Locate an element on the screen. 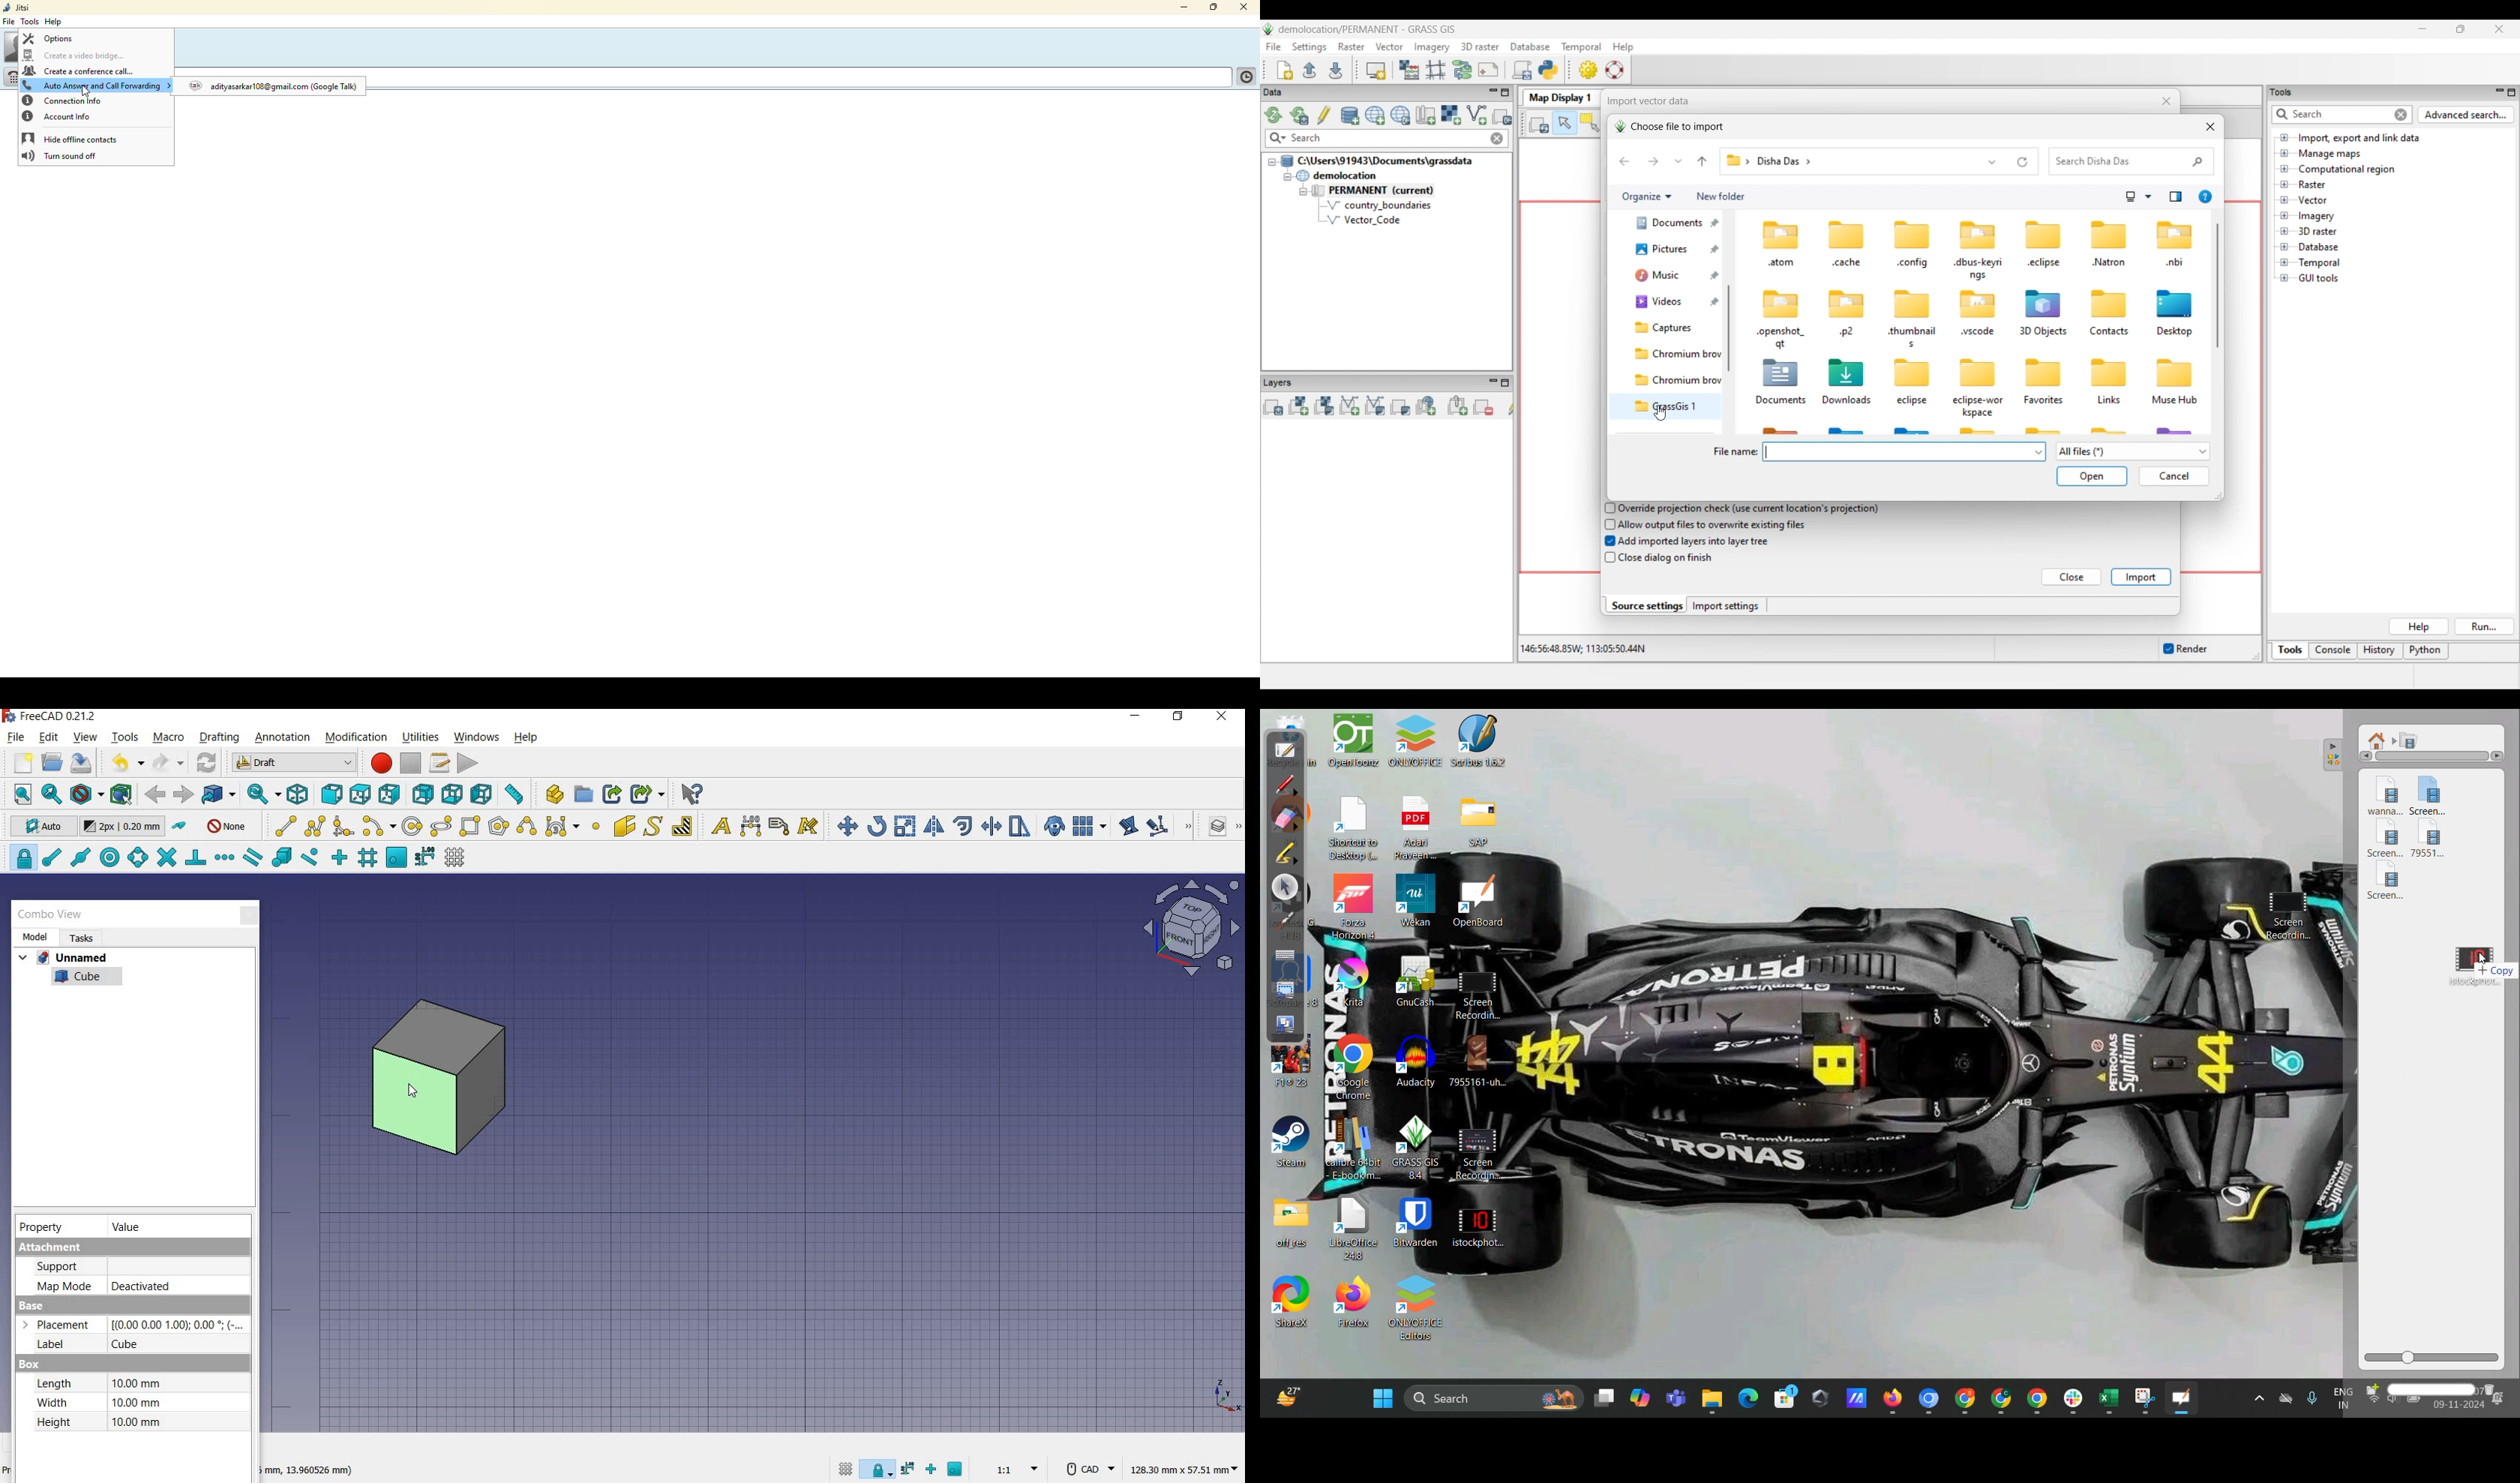 Image resolution: width=2520 pixels, height=1484 pixels. change default size for new objects is located at coordinates (122, 827).